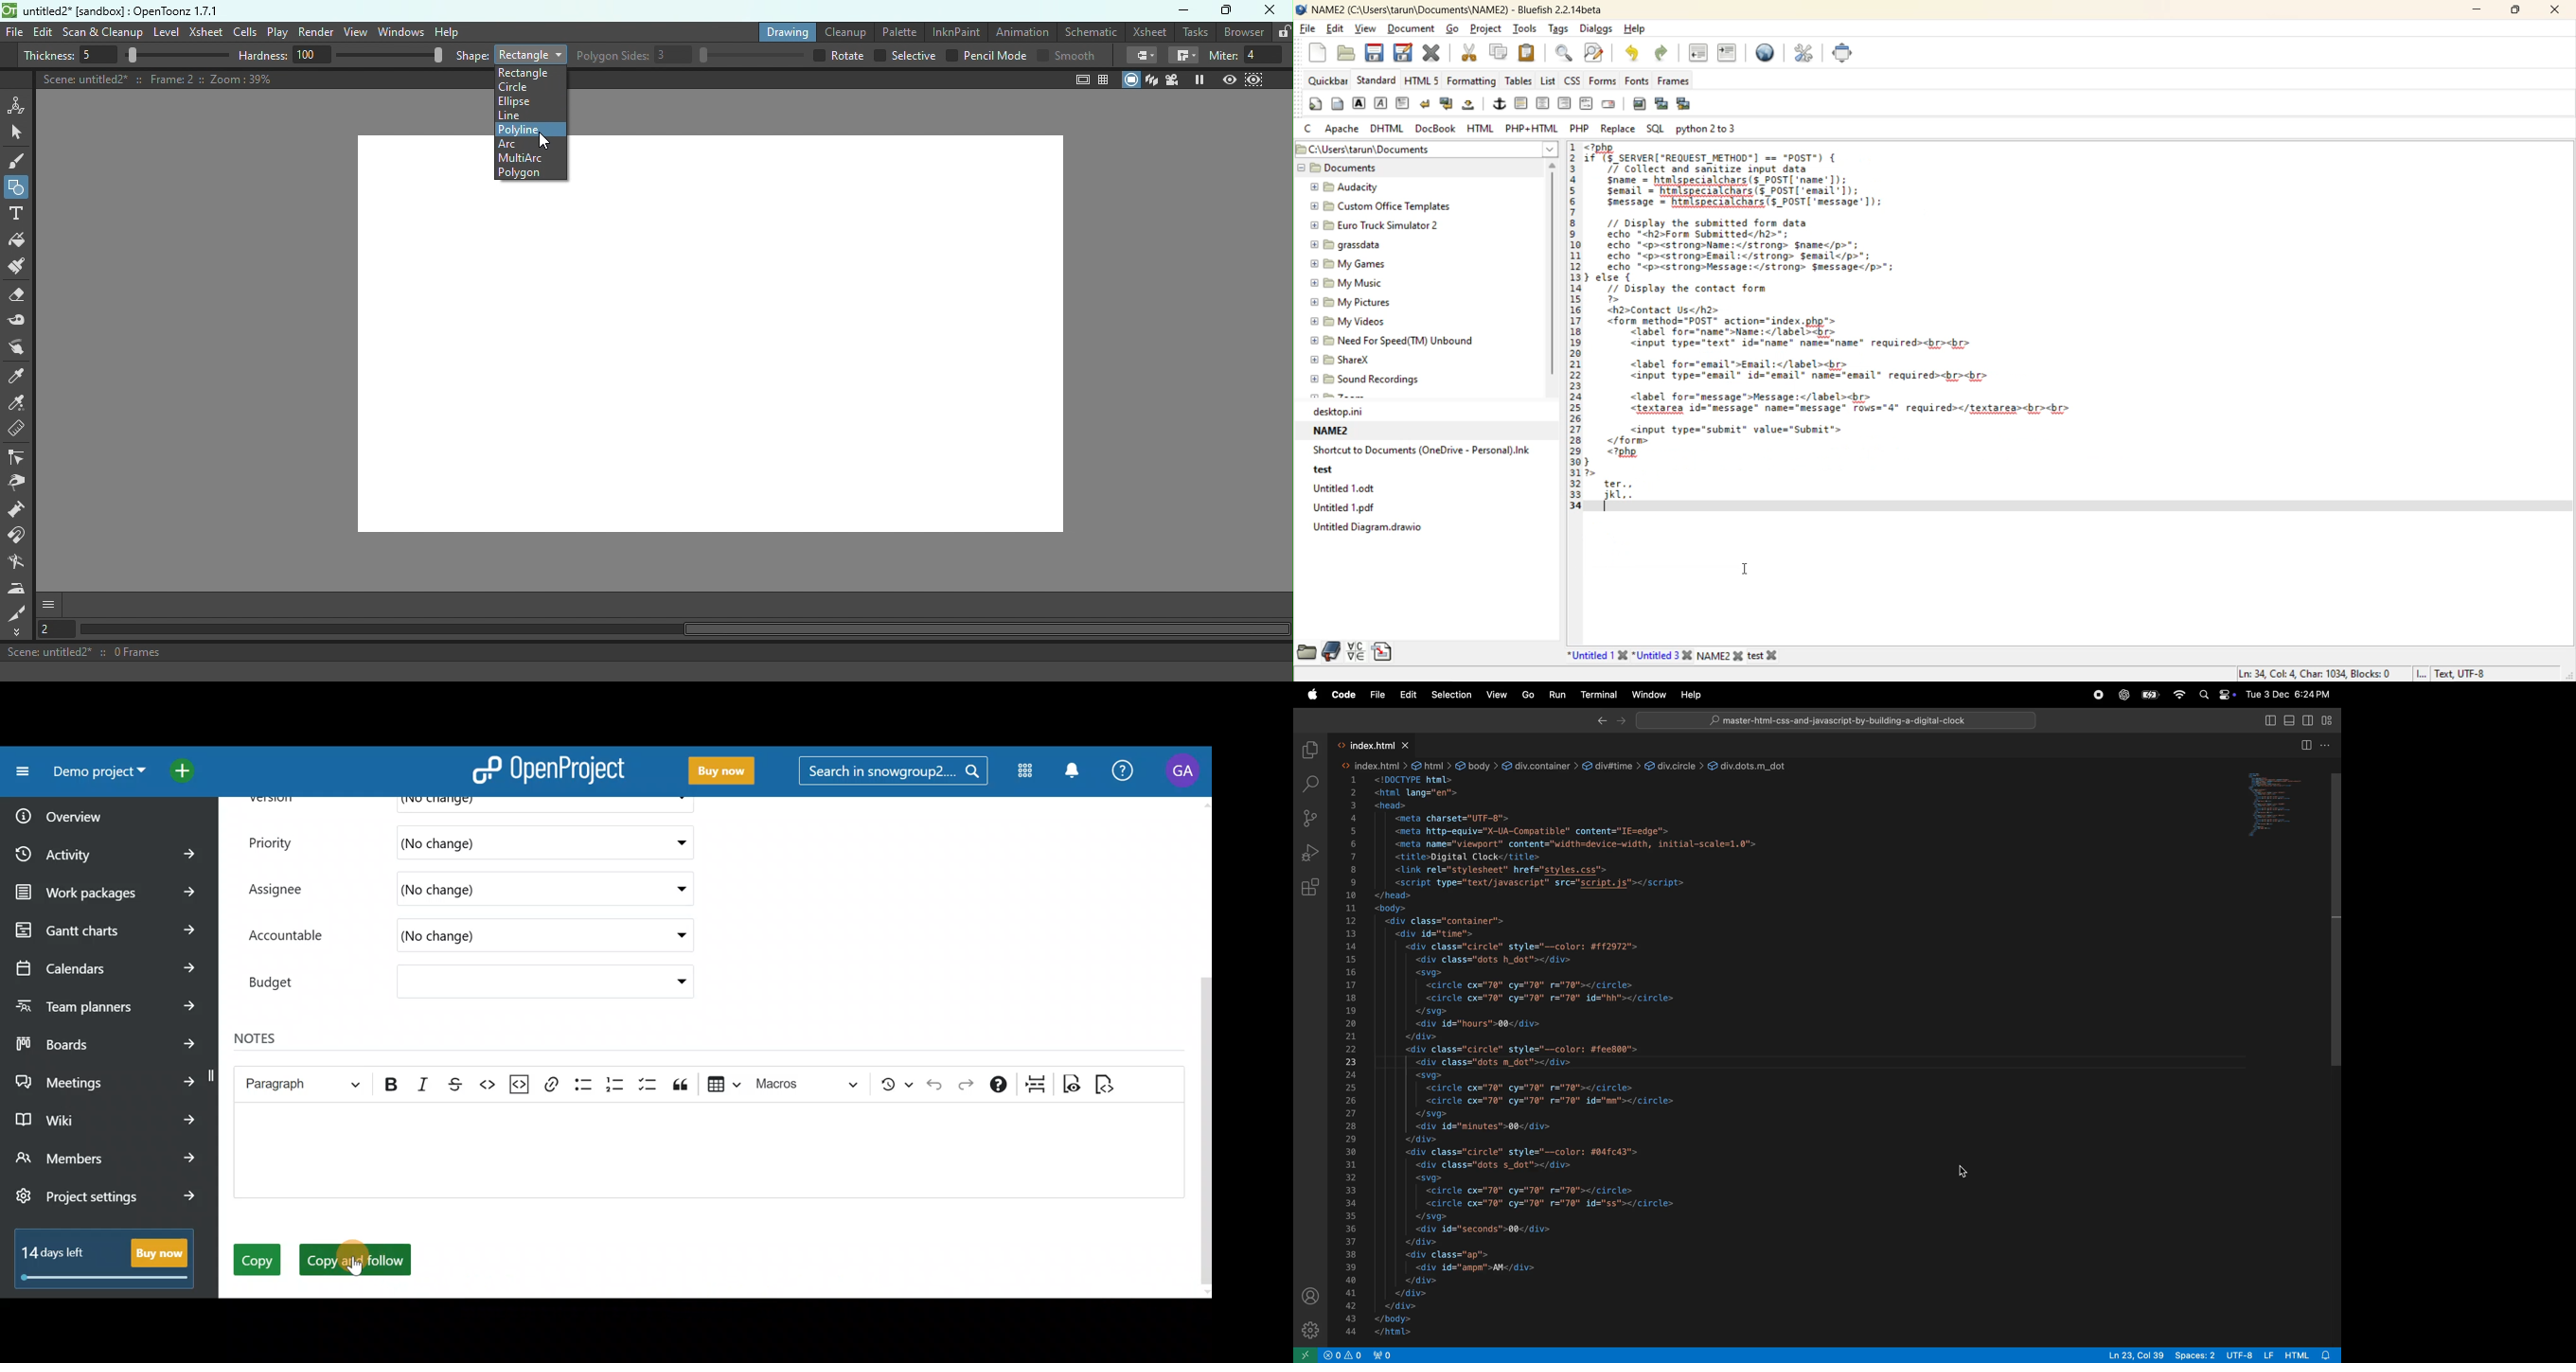  What do you see at coordinates (2512, 12) in the screenshot?
I see `maximize` at bounding box center [2512, 12].